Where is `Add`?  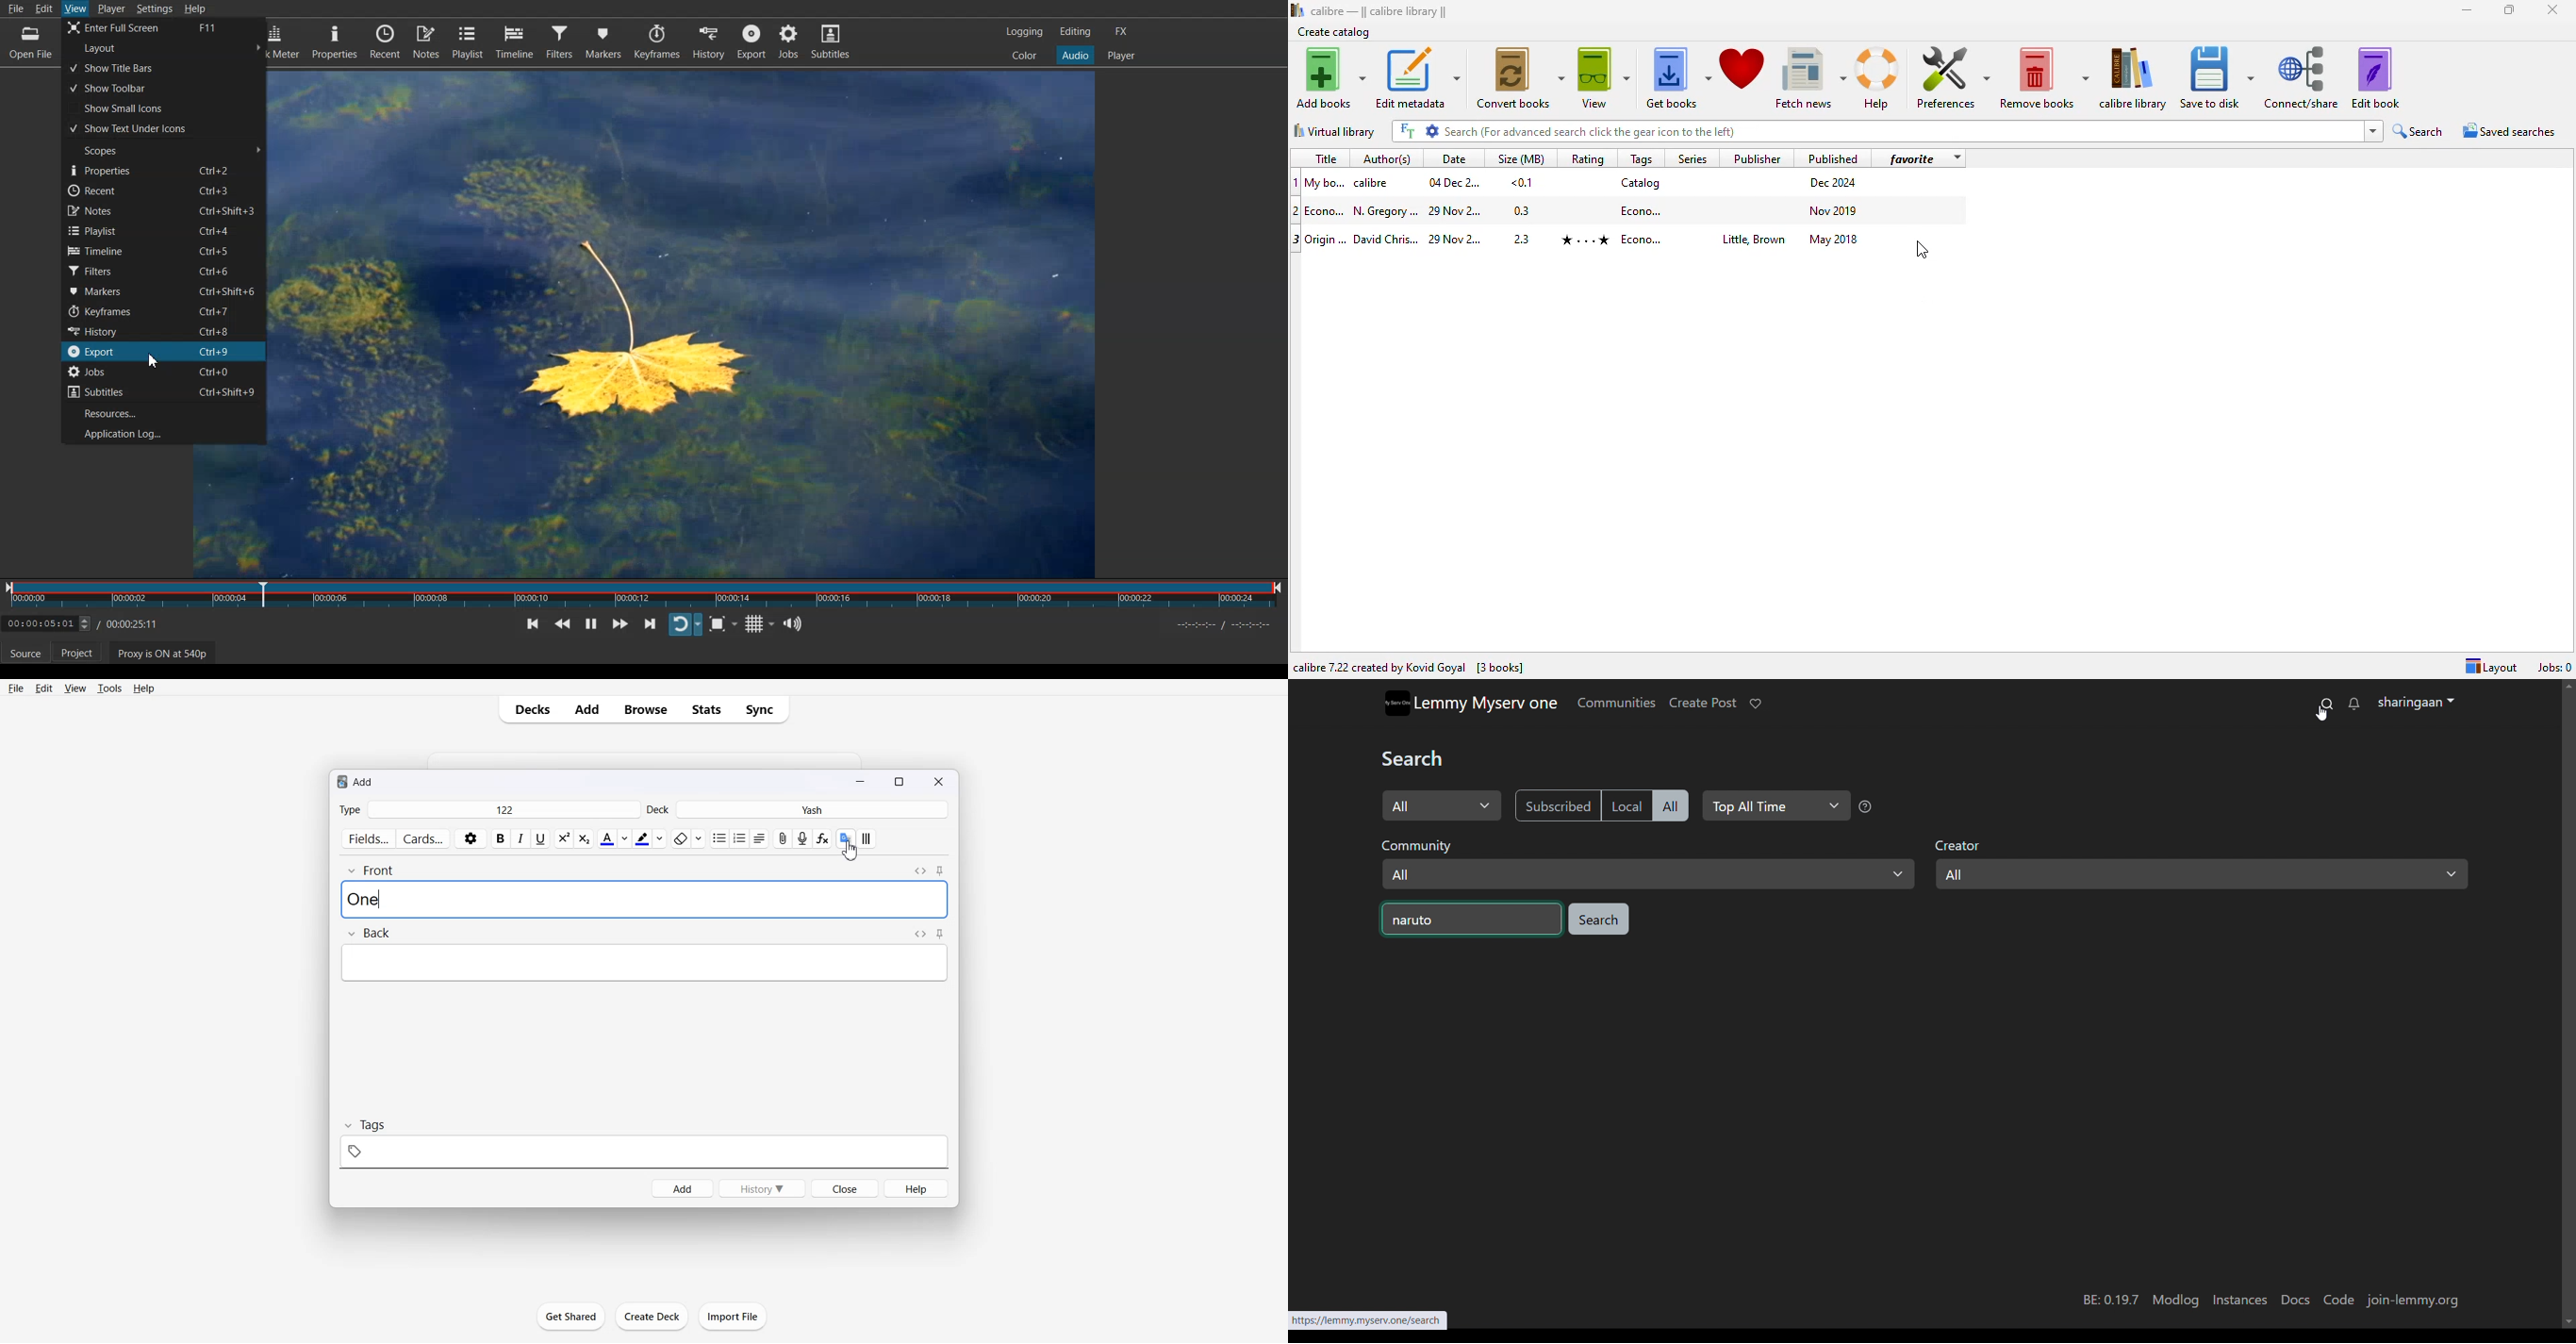
Add is located at coordinates (682, 1188).